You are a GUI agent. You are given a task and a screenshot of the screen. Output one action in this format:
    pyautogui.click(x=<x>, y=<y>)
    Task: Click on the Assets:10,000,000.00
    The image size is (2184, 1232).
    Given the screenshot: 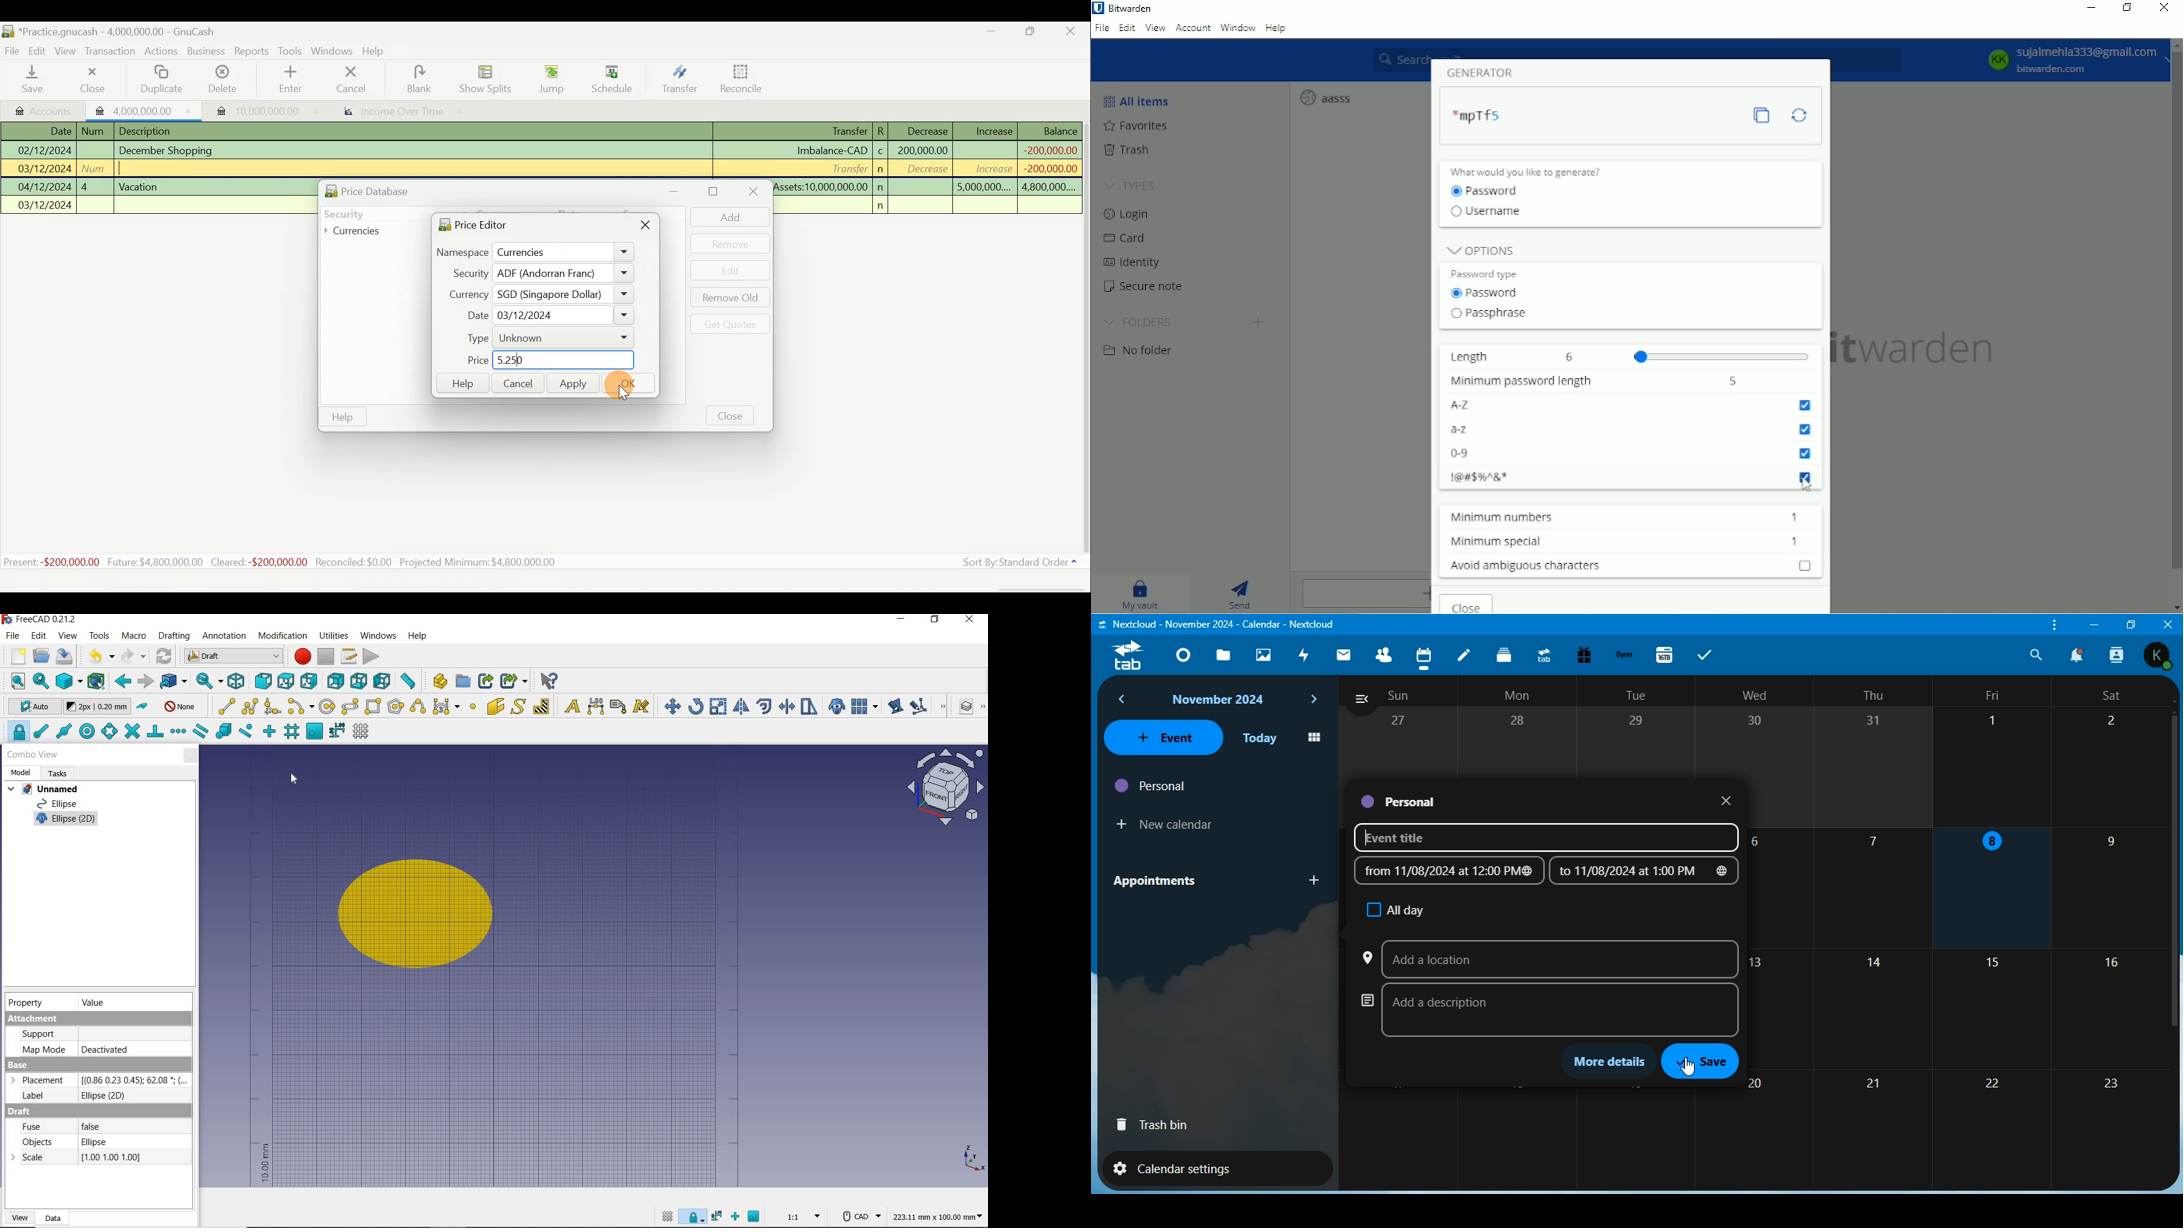 What is the action you would take?
    pyautogui.click(x=821, y=185)
    